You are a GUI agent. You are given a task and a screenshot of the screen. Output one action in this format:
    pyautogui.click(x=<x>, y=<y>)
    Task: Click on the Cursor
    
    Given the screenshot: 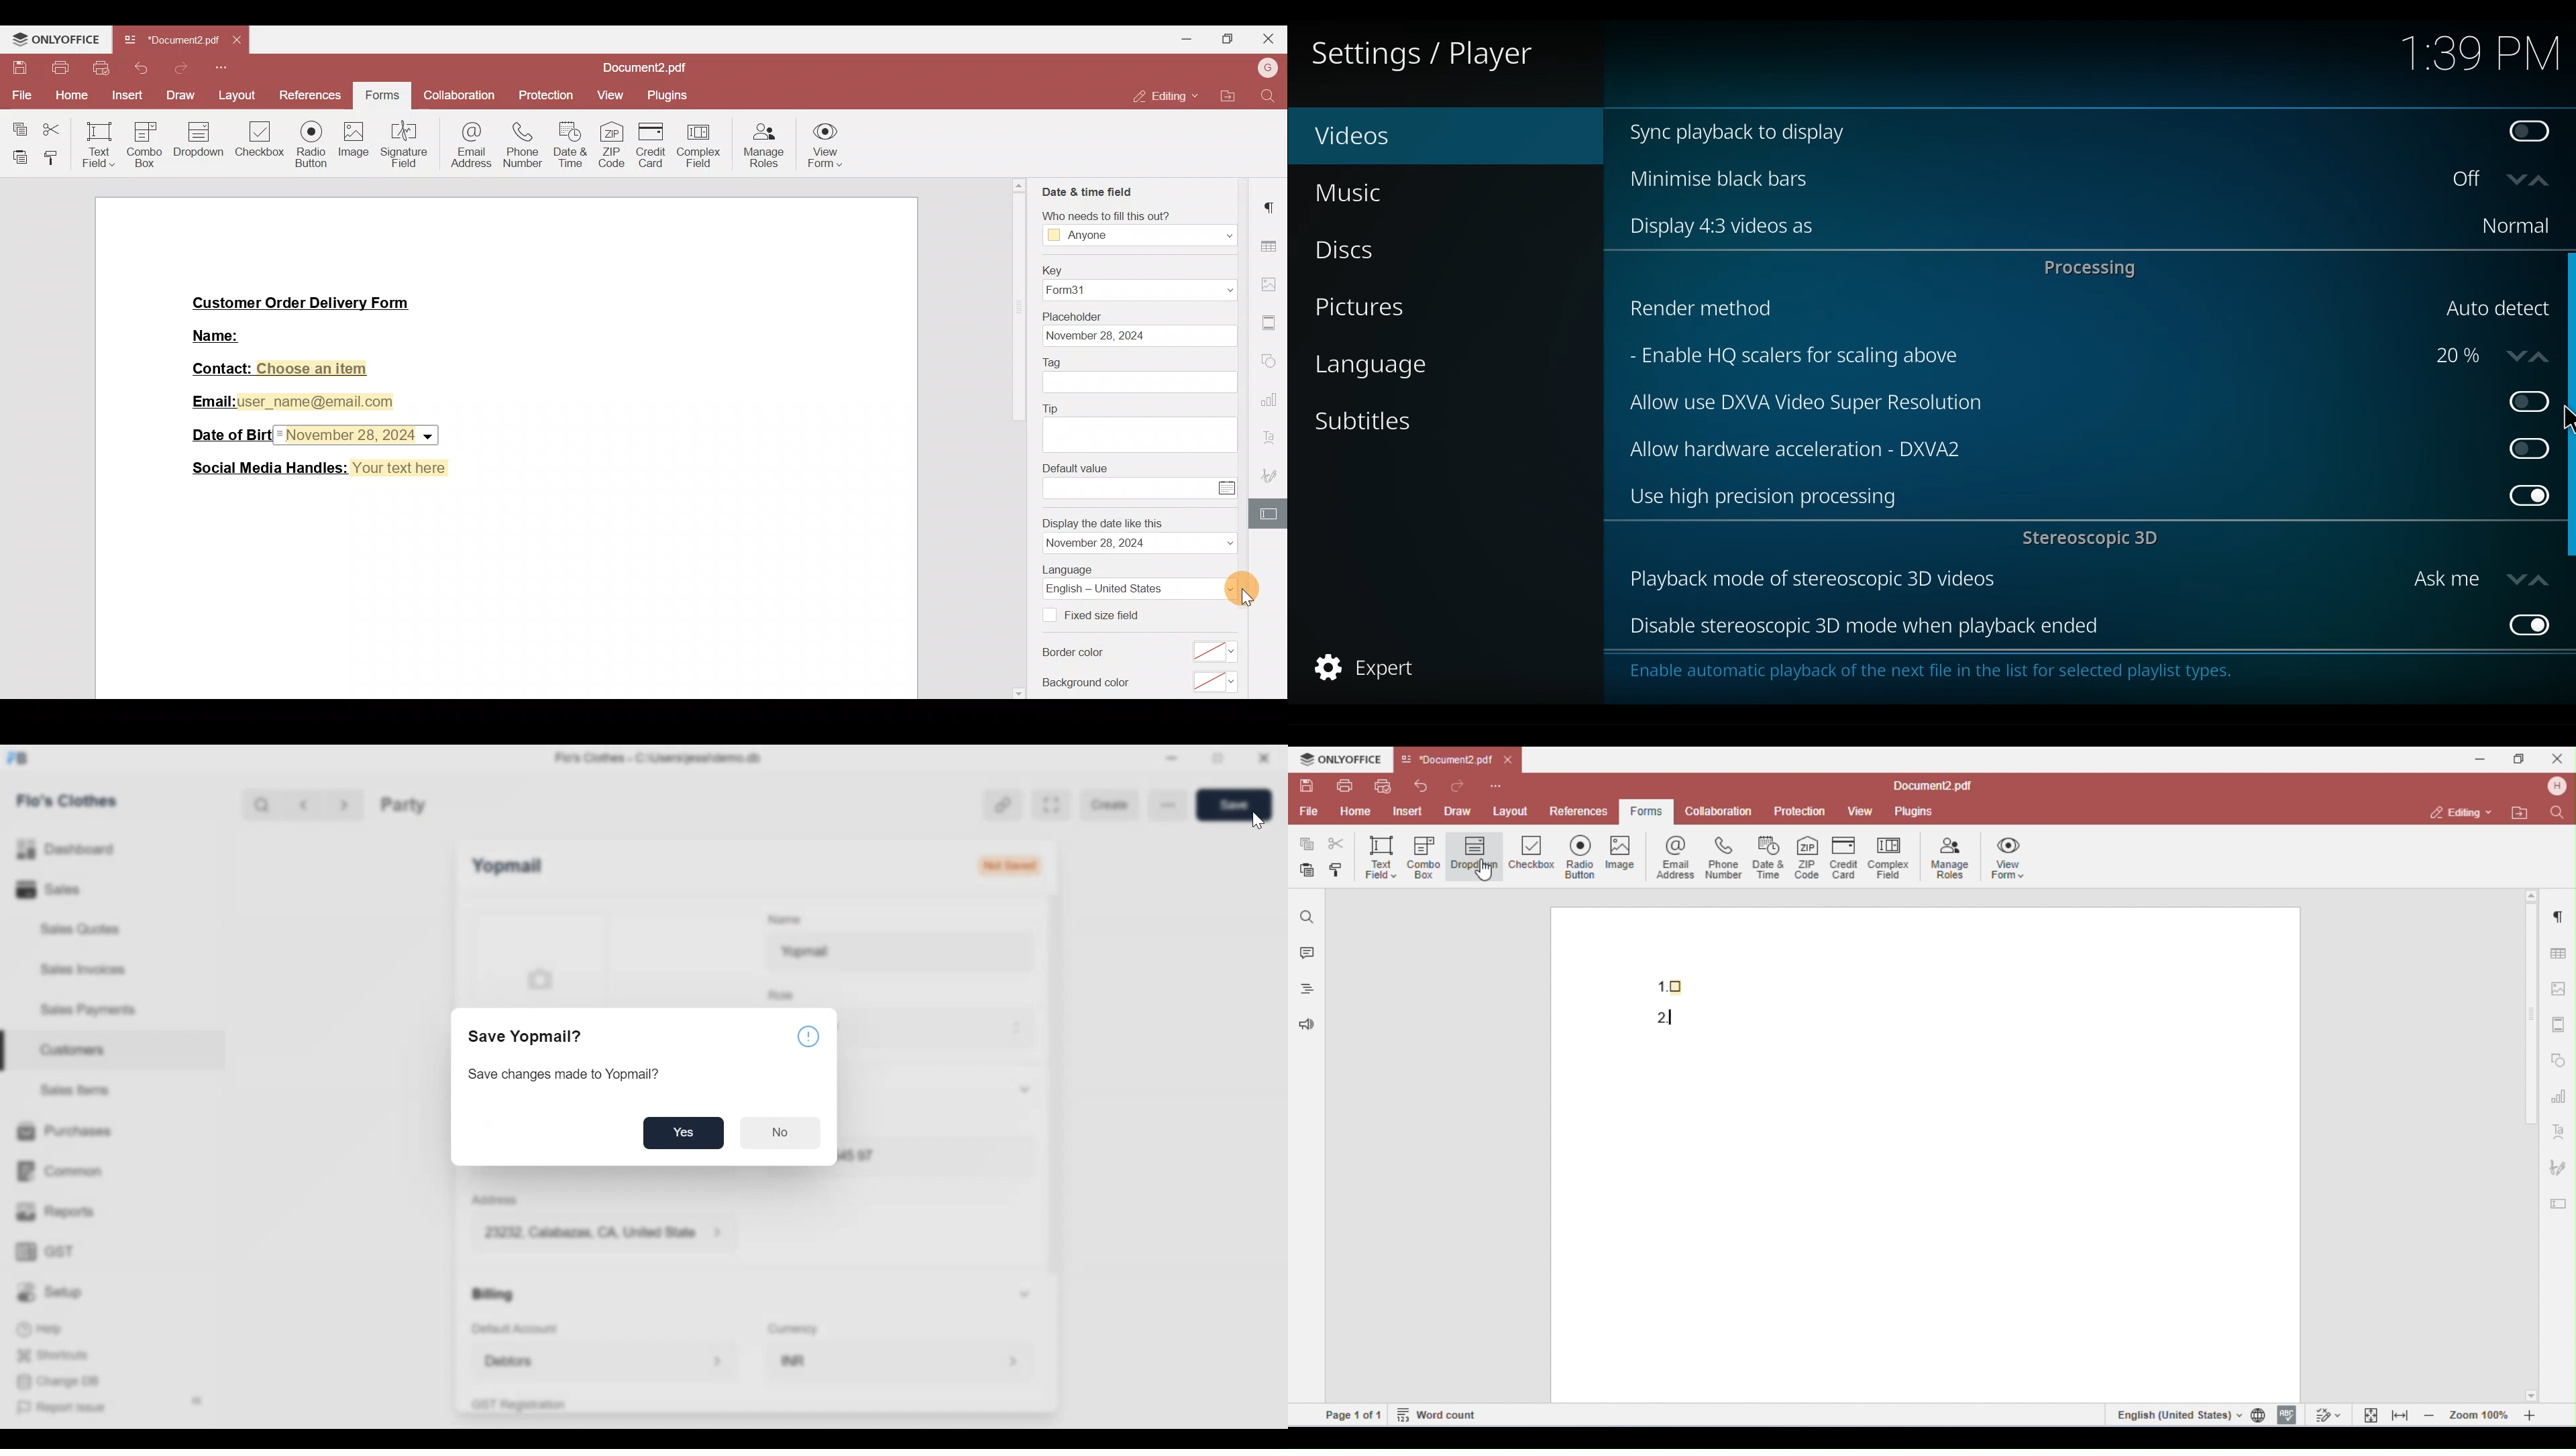 What is the action you would take?
    pyautogui.click(x=1256, y=820)
    